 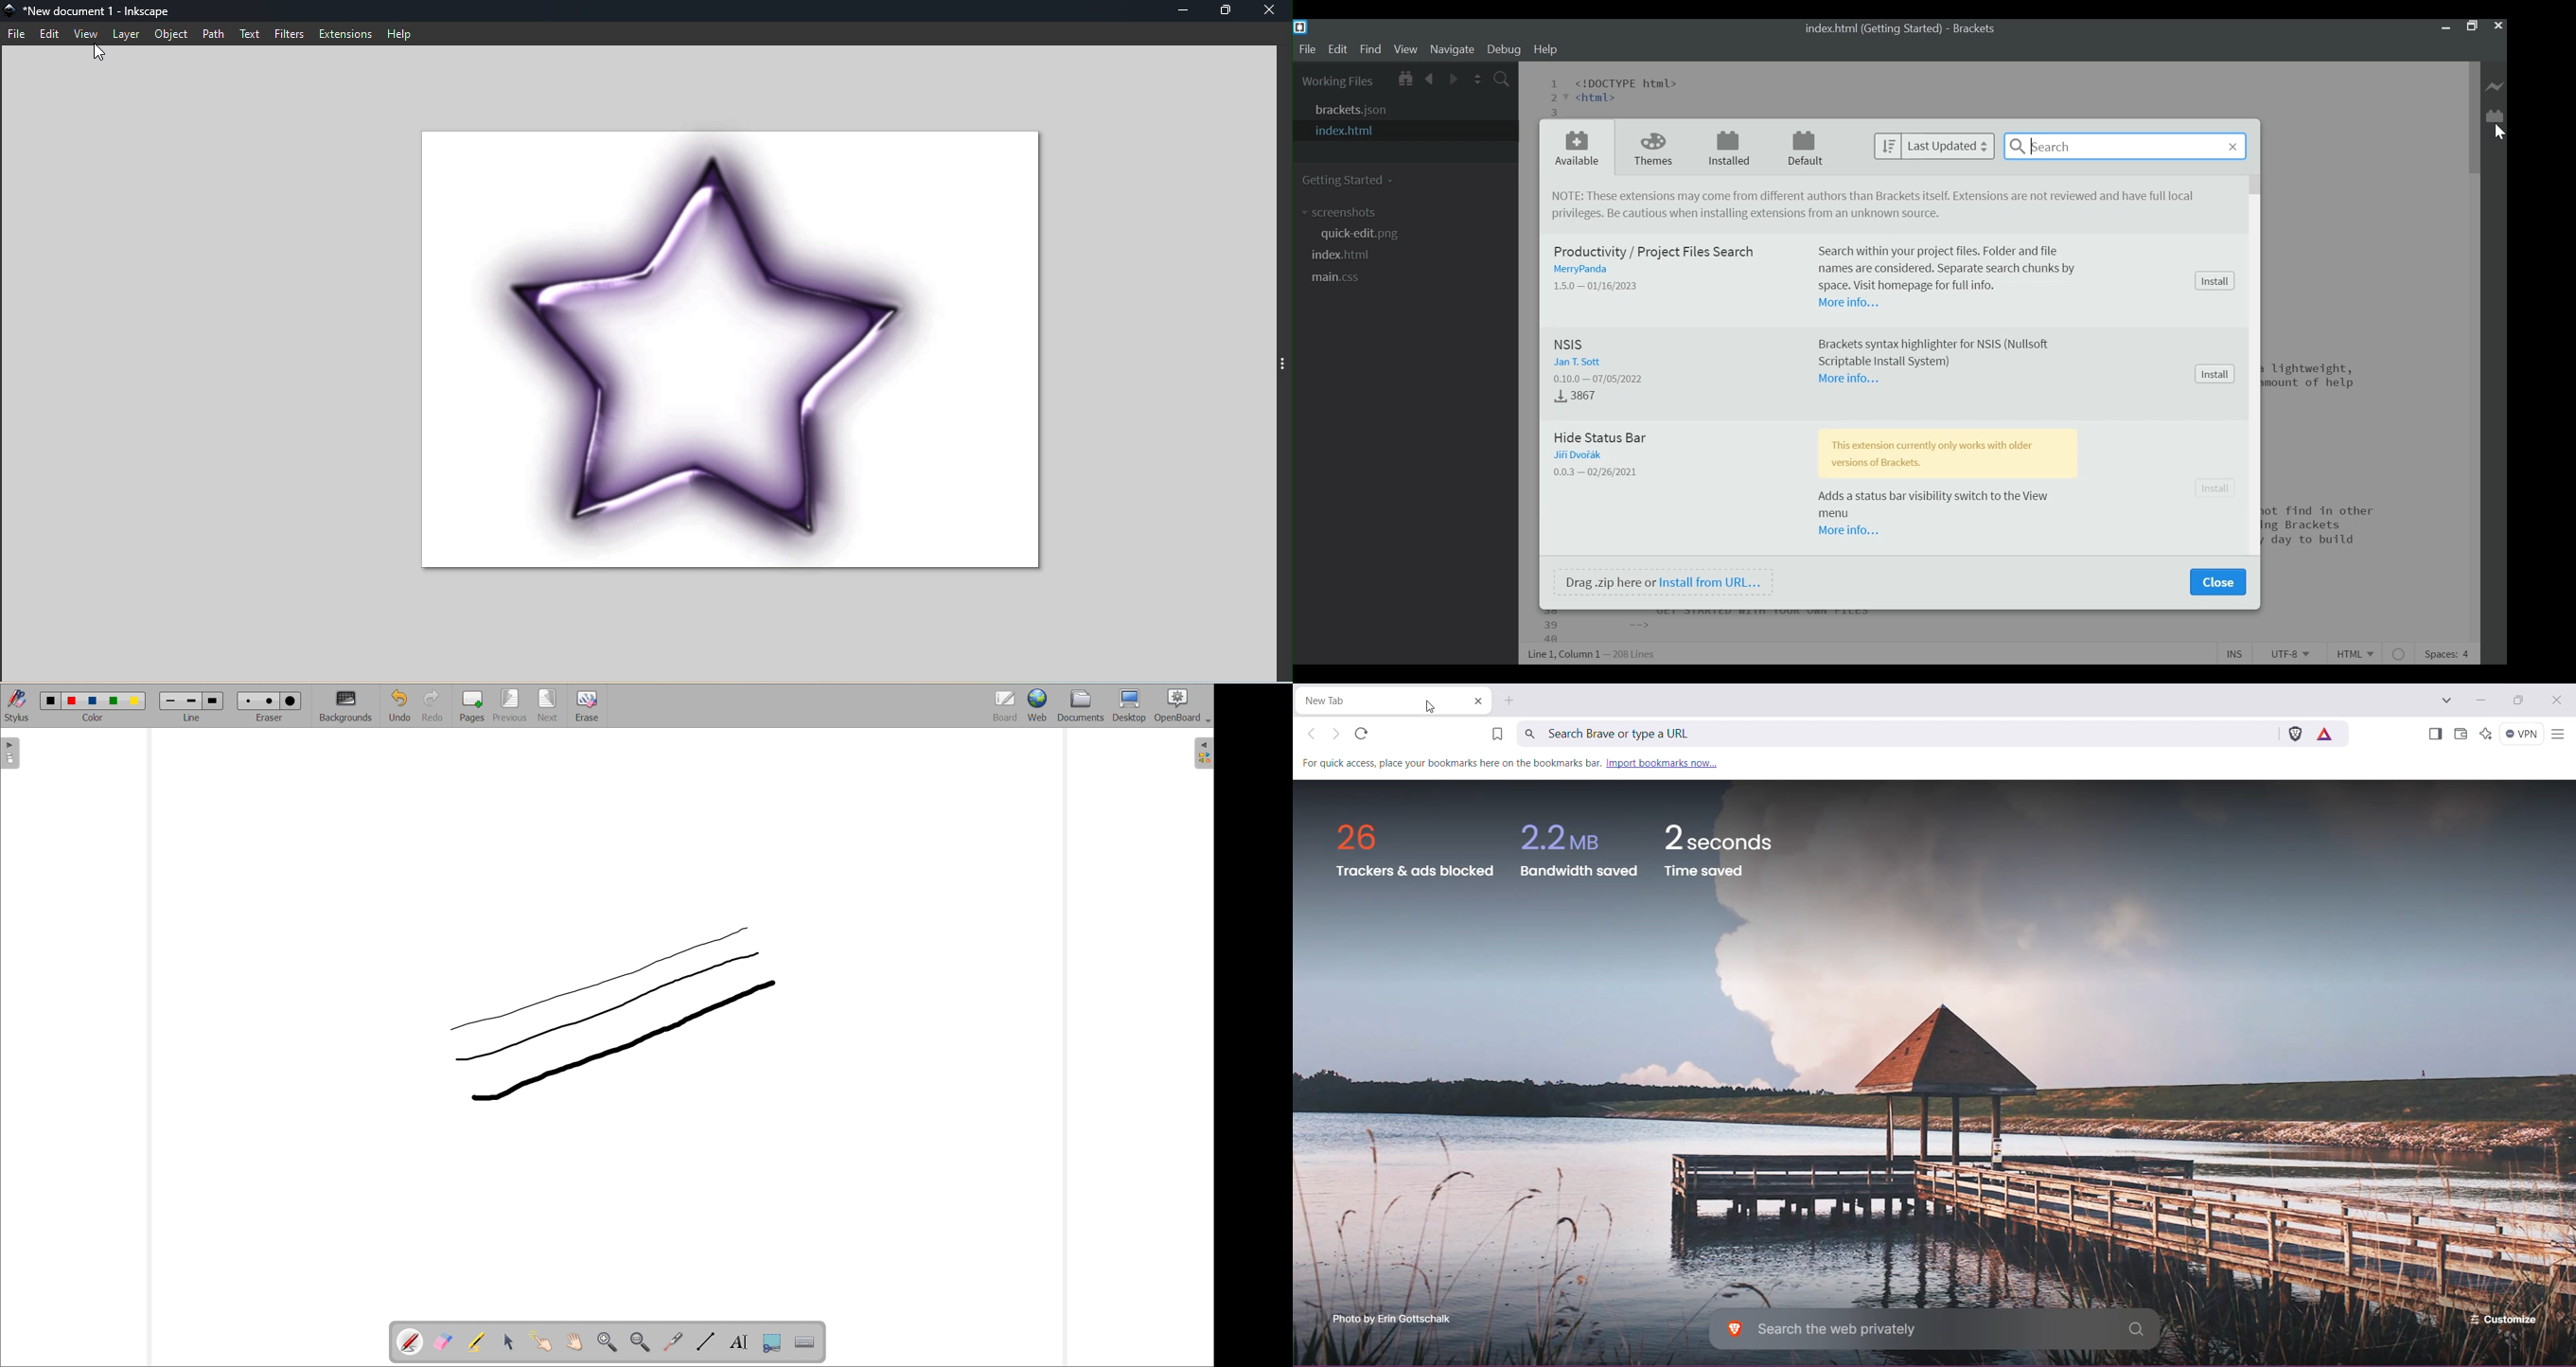 I want to click on Live Preview, so click(x=2494, y=84).